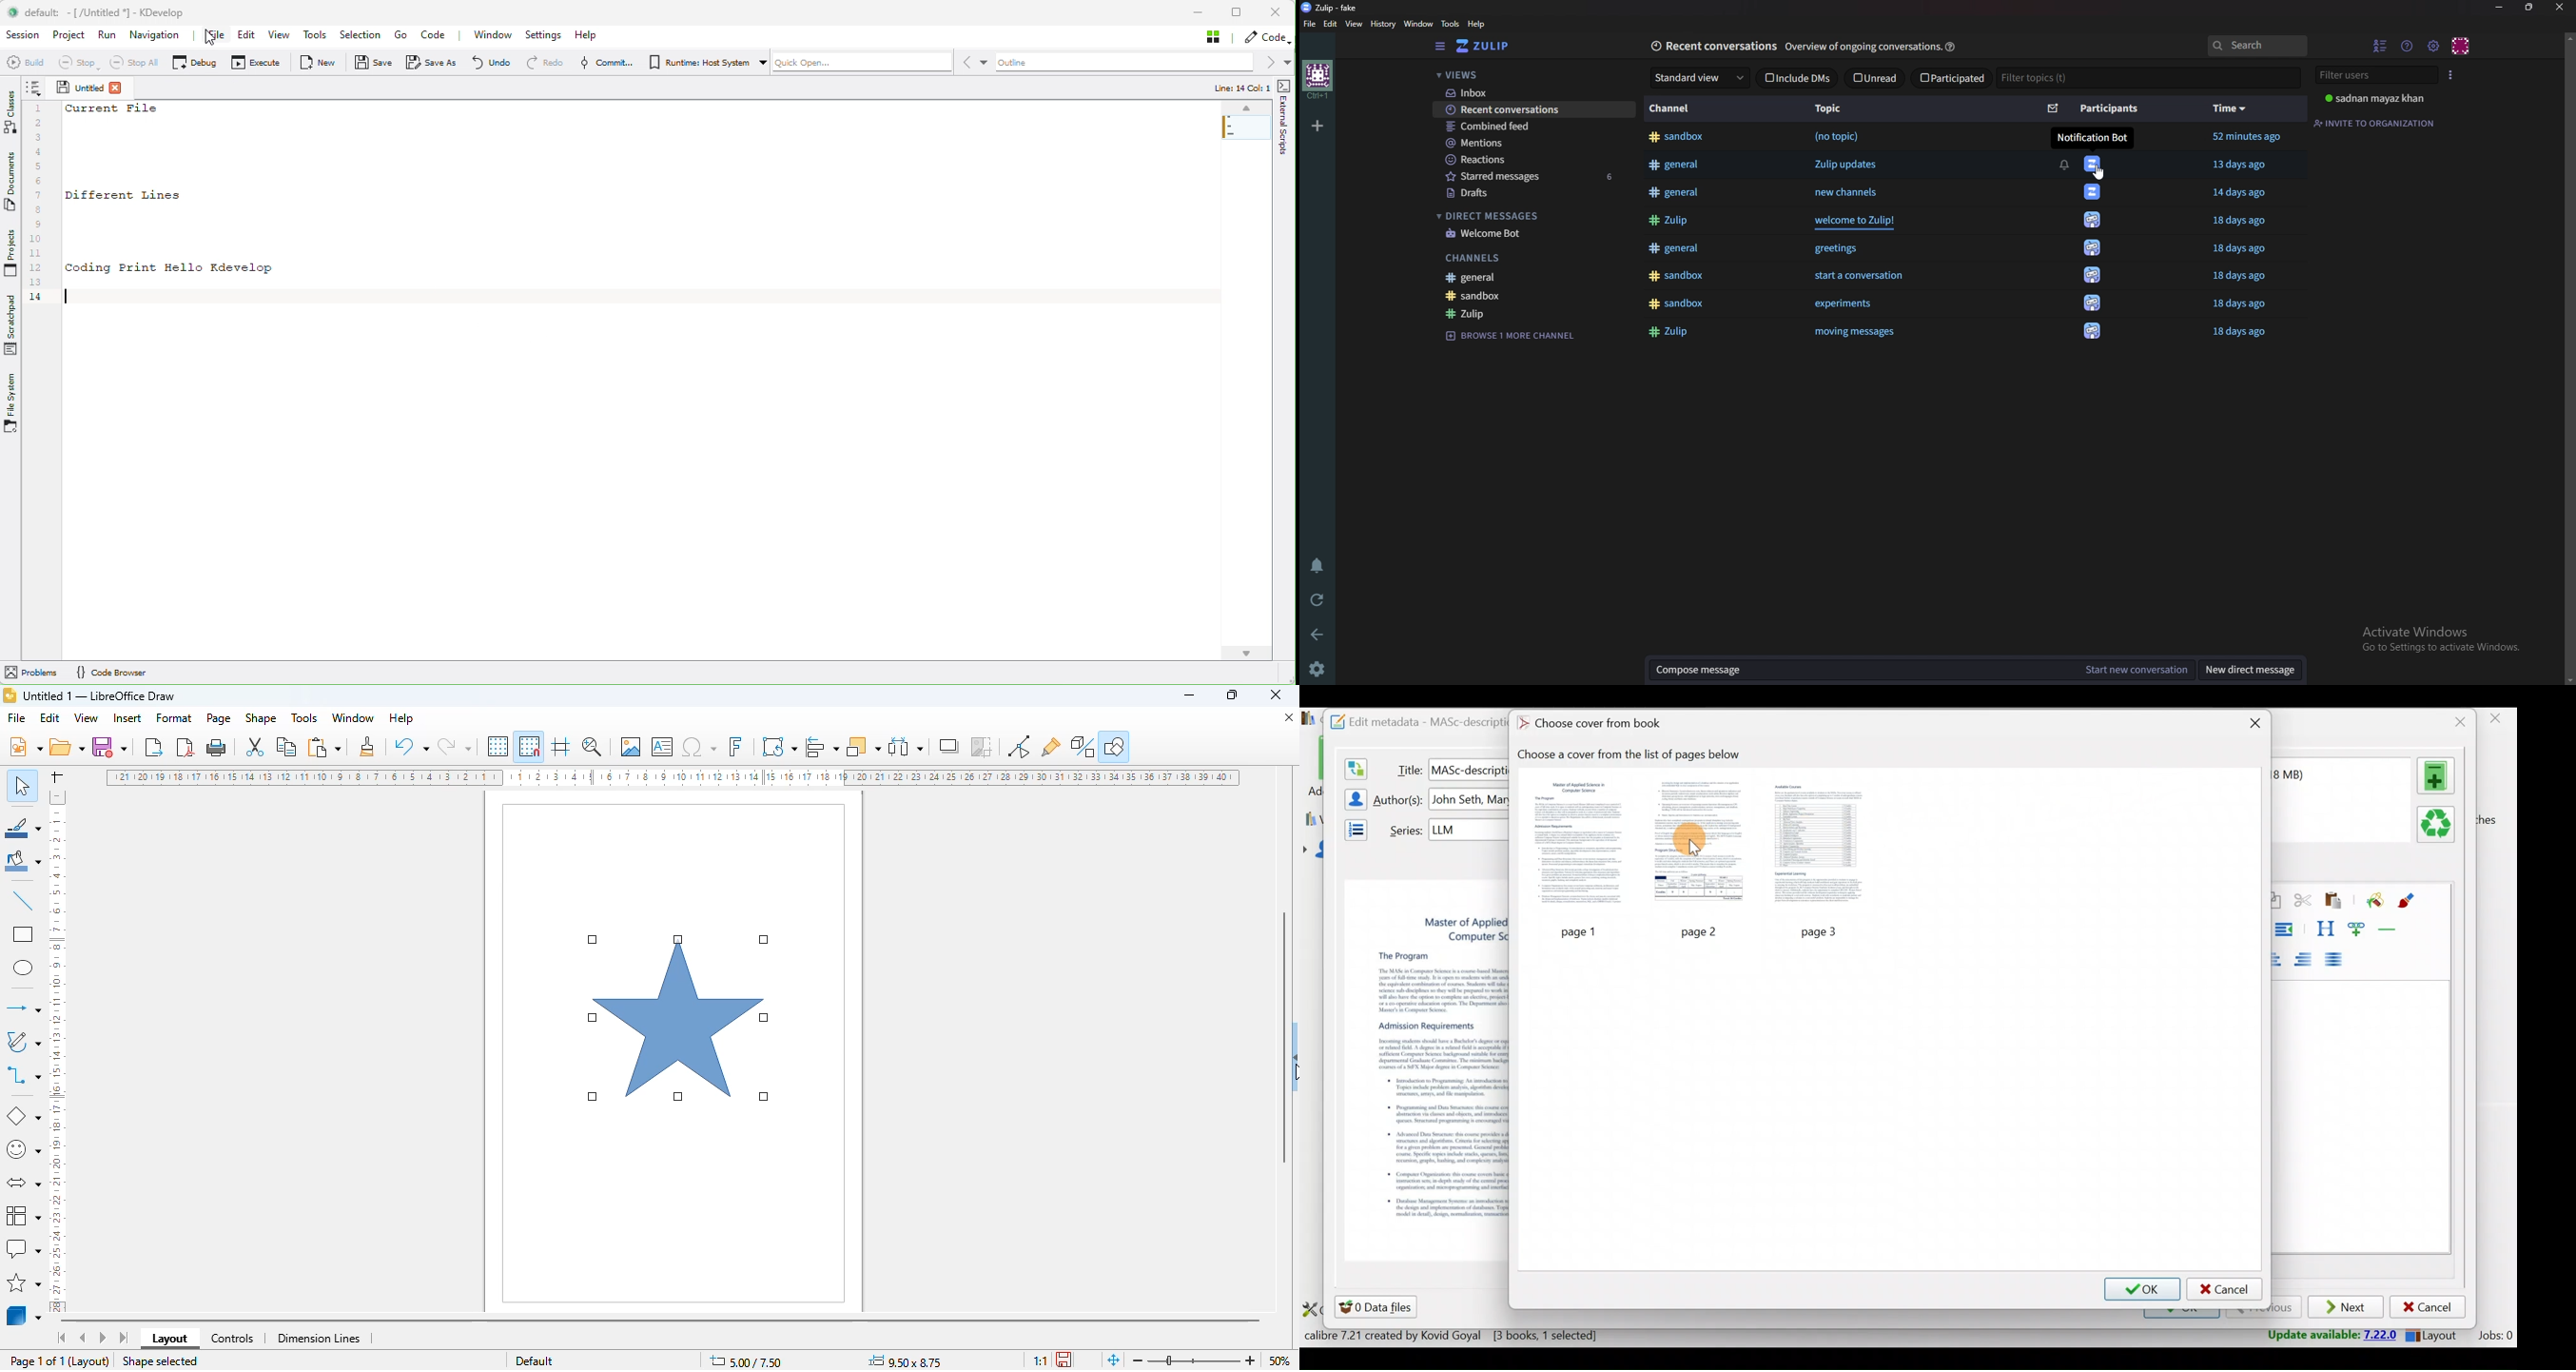 Image resolution: width=2576 pixels, height=1372 pixels. I want to click on logo, so click(10, 695).